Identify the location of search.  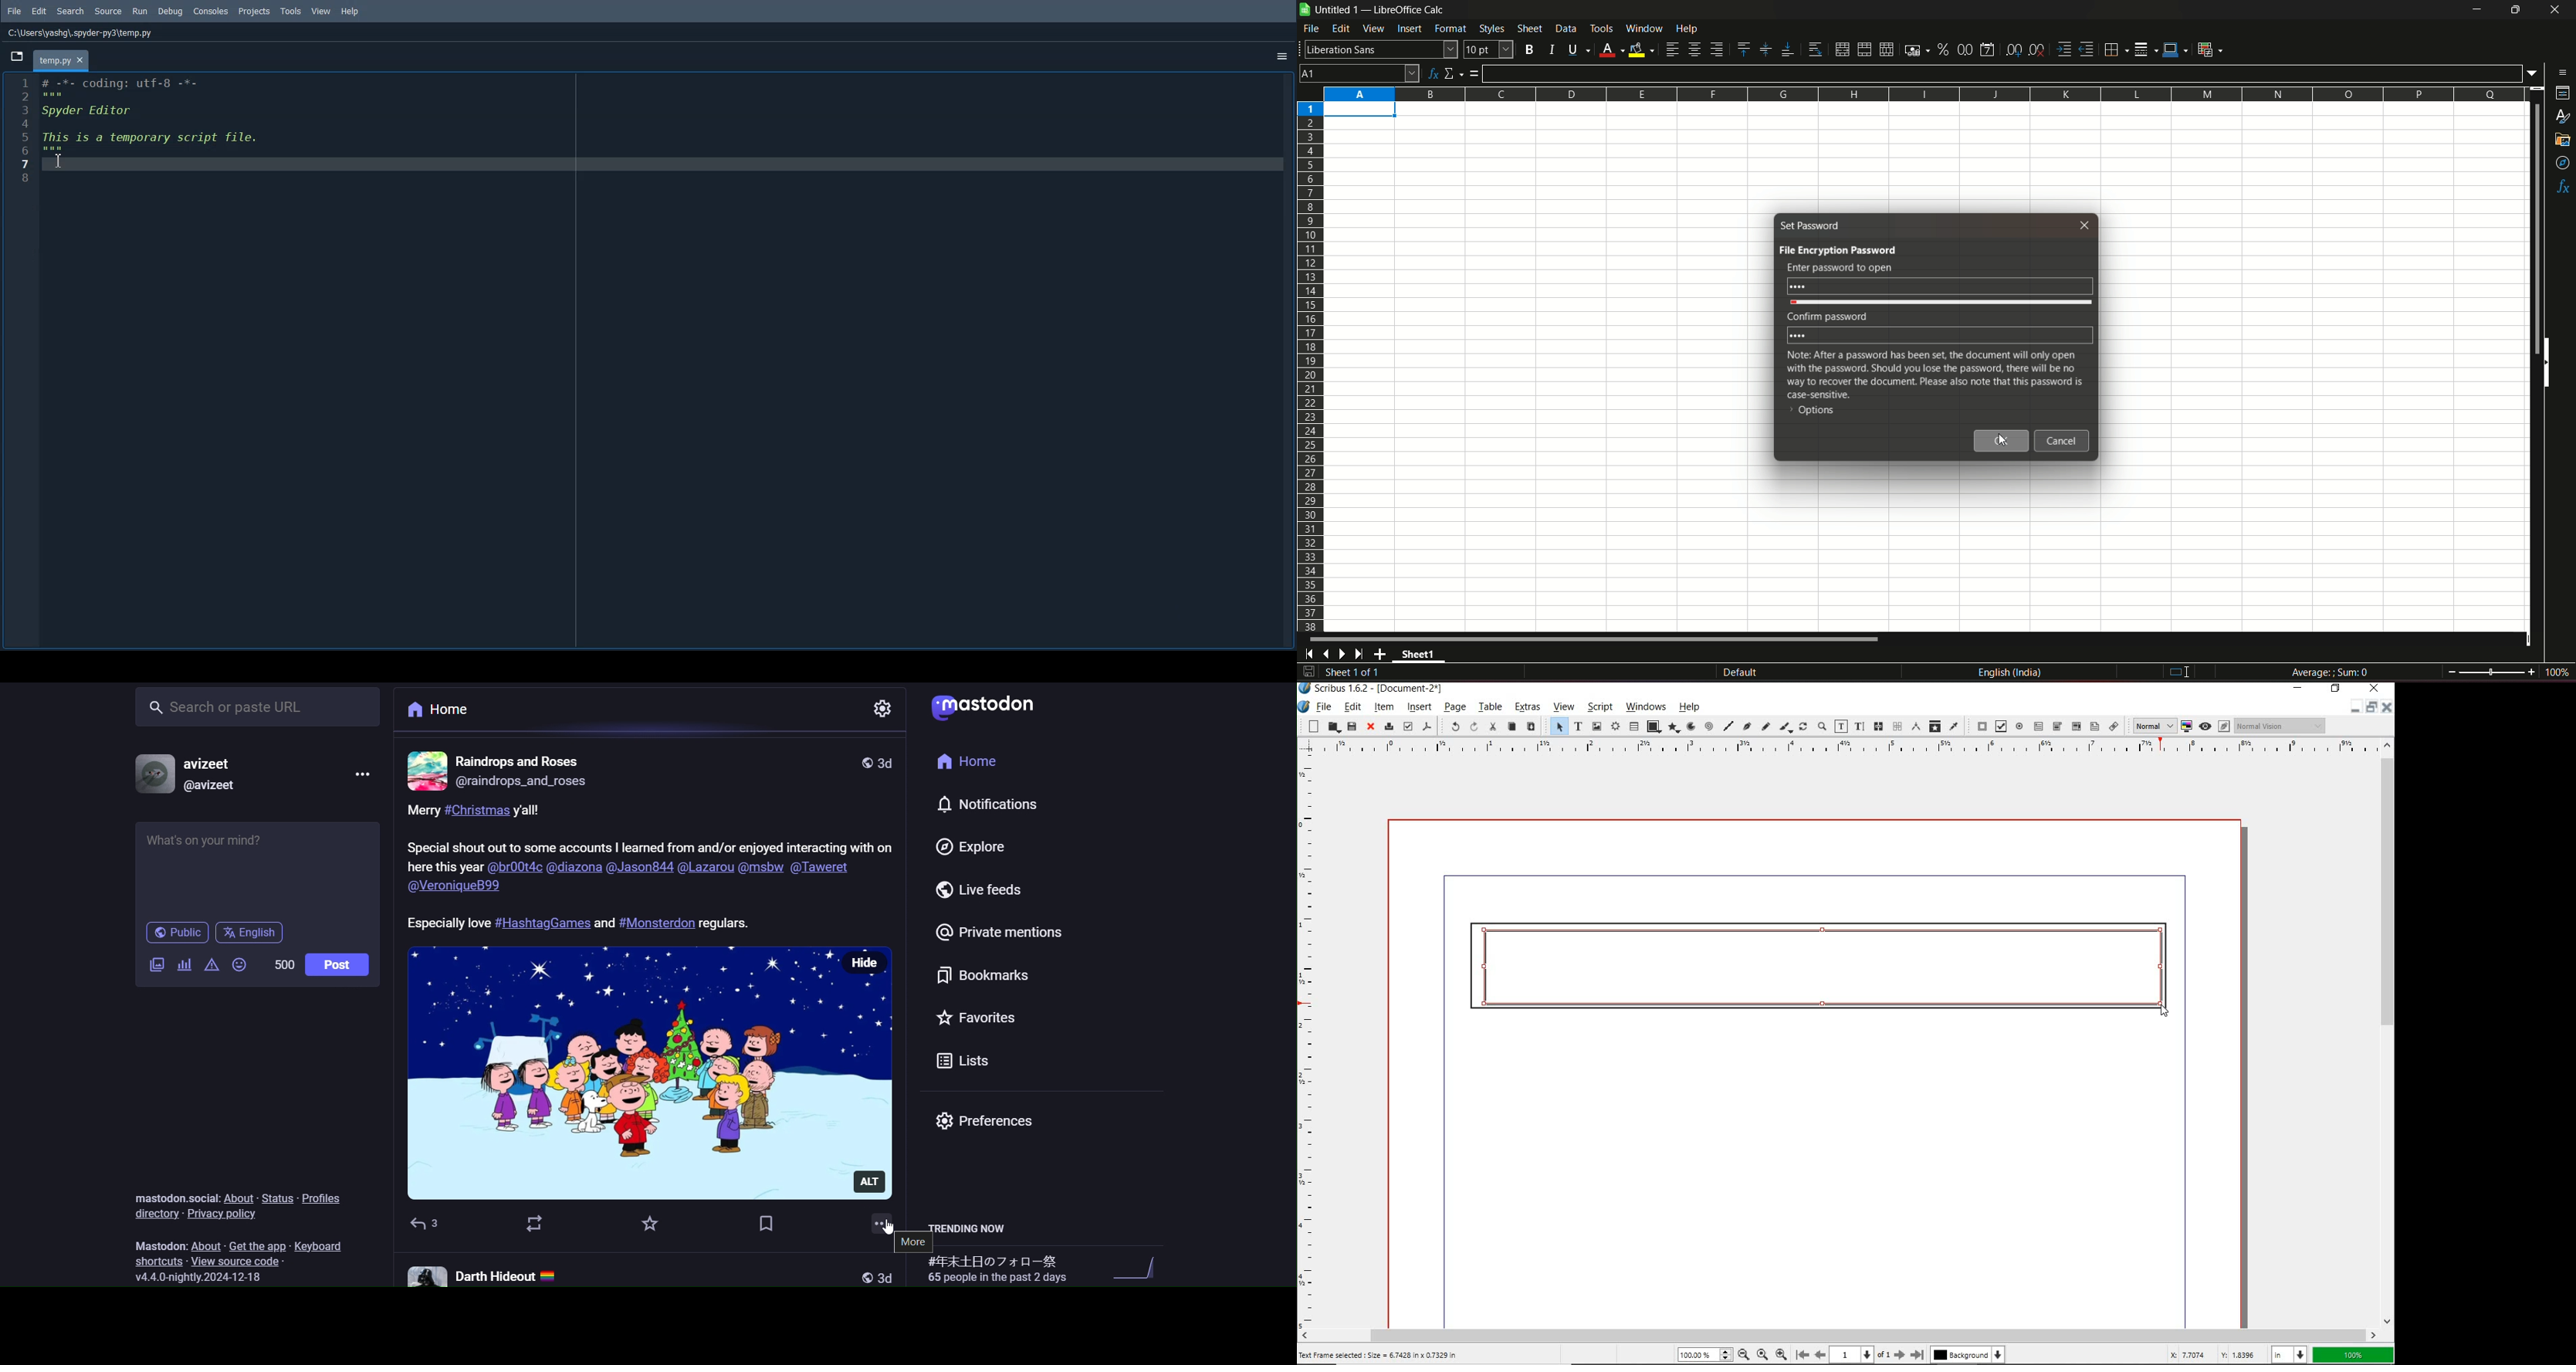
(259, 709).